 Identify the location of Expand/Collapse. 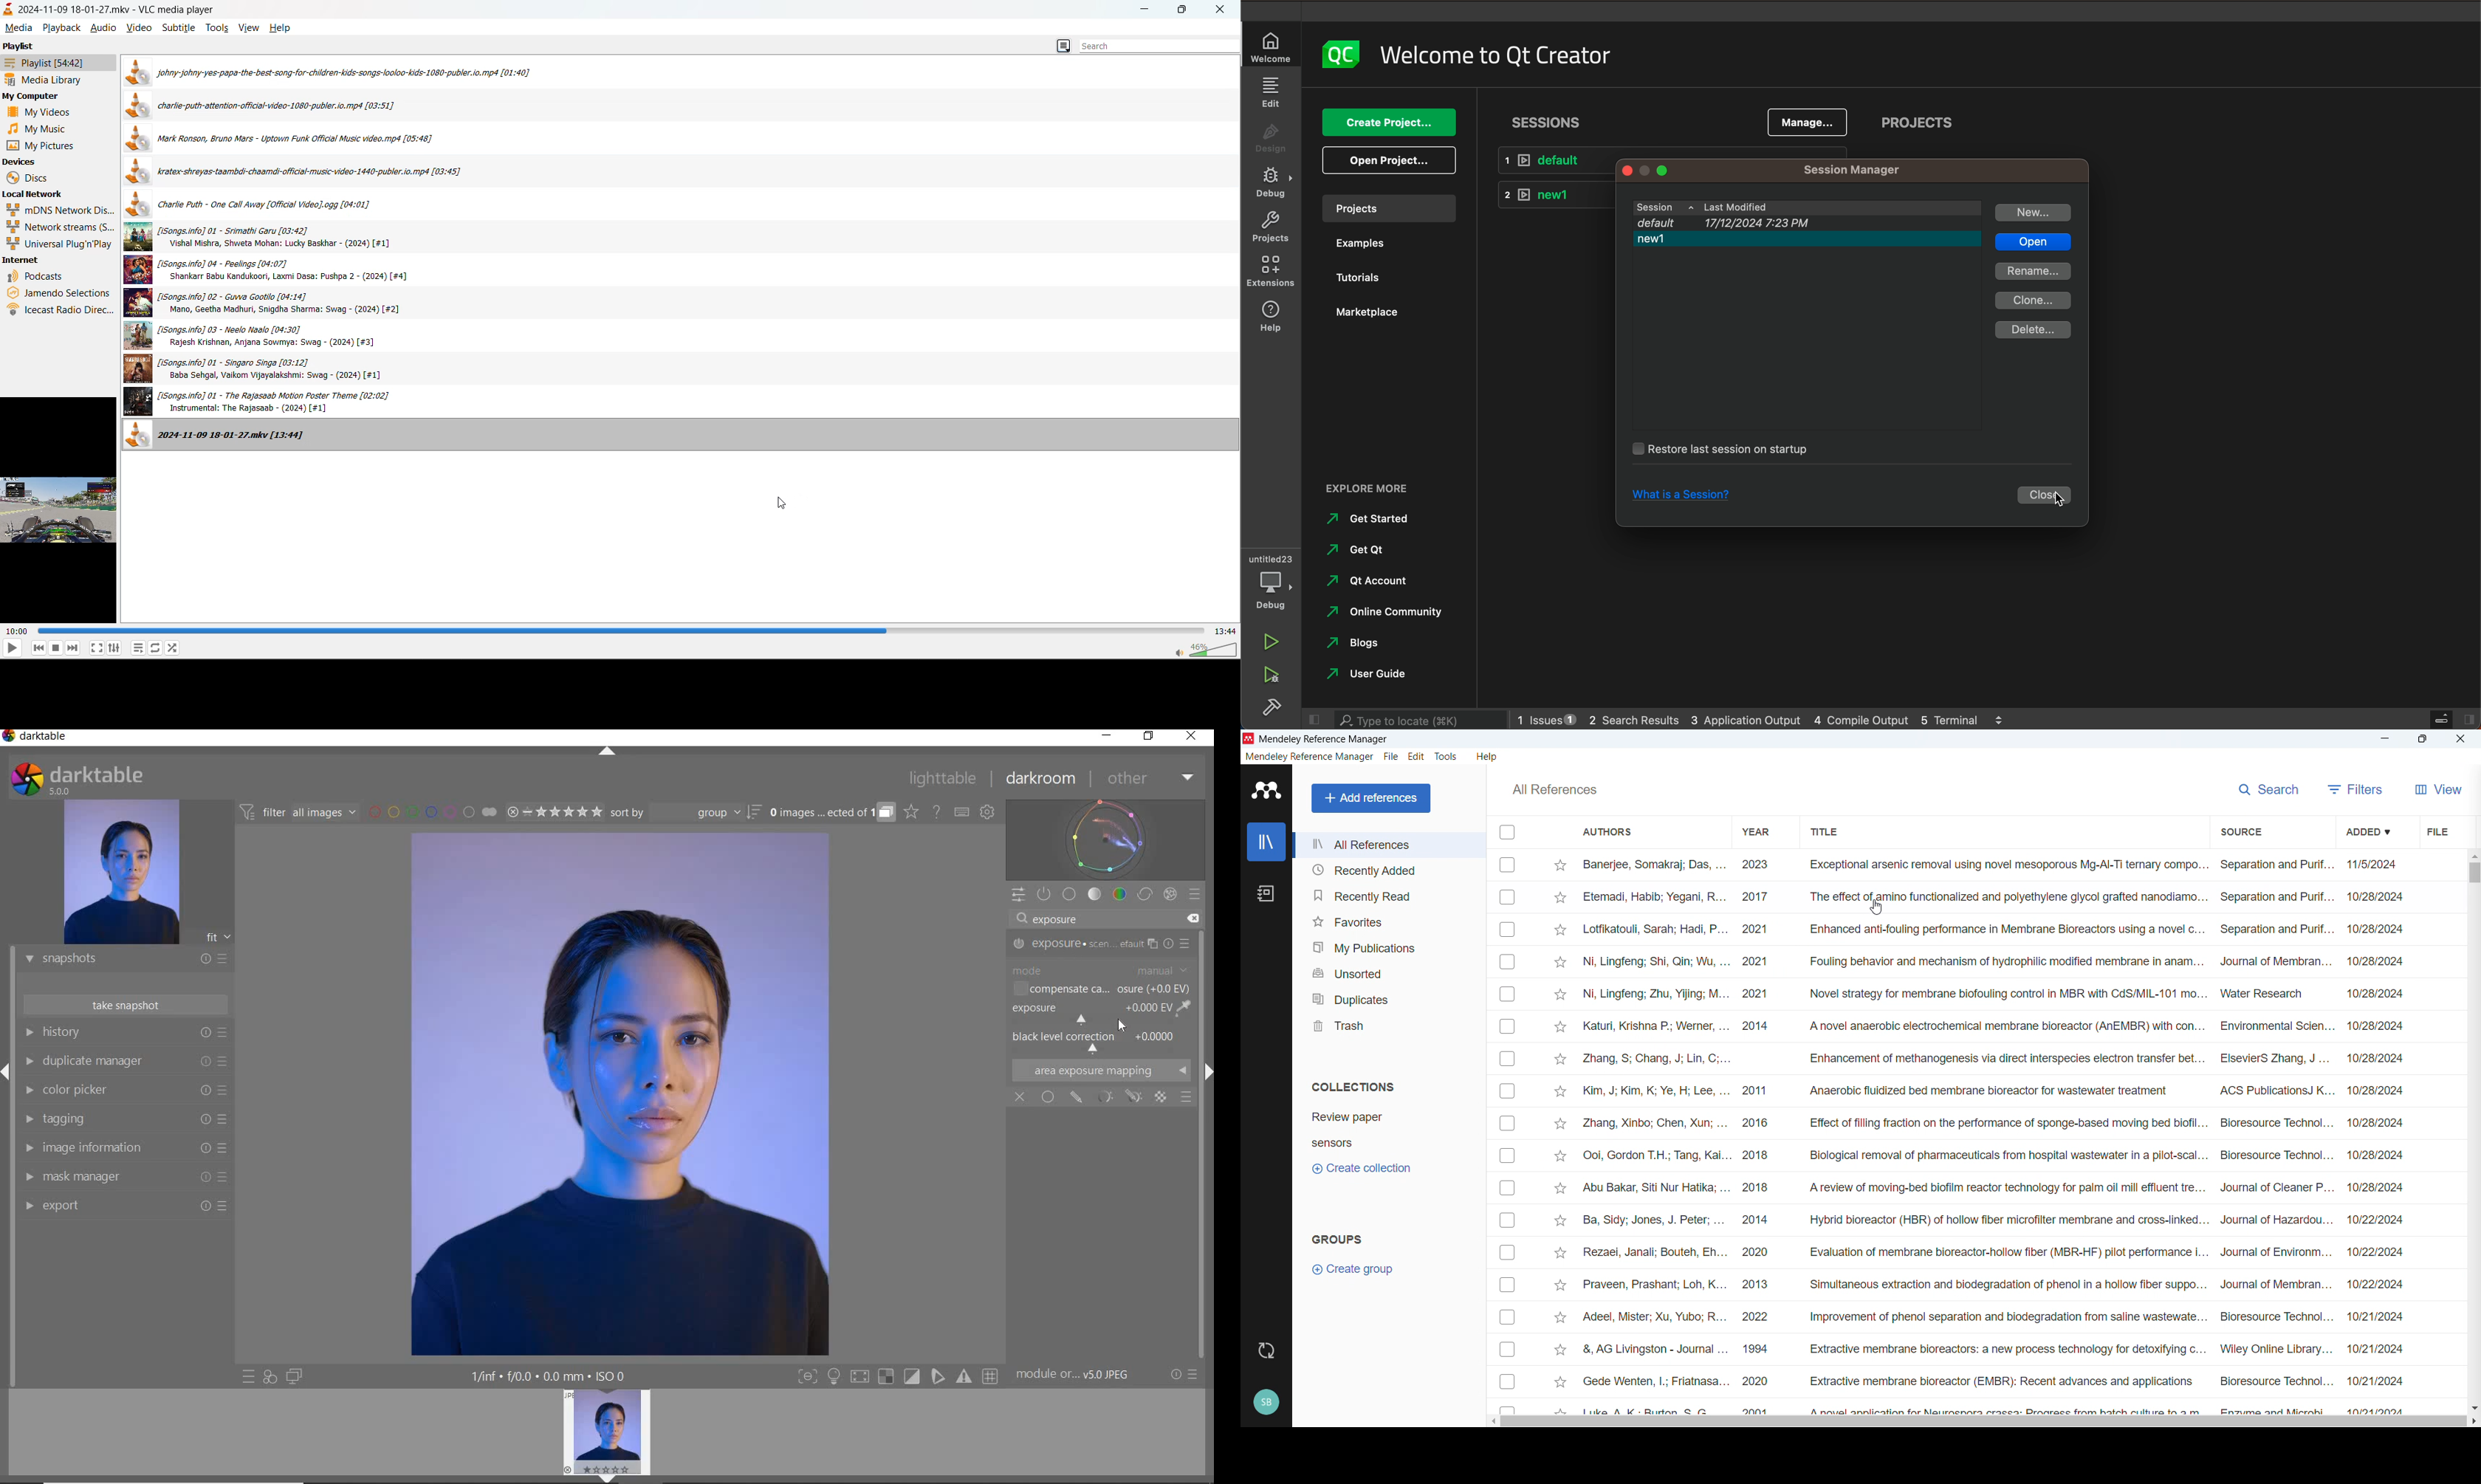
(7, 1072).